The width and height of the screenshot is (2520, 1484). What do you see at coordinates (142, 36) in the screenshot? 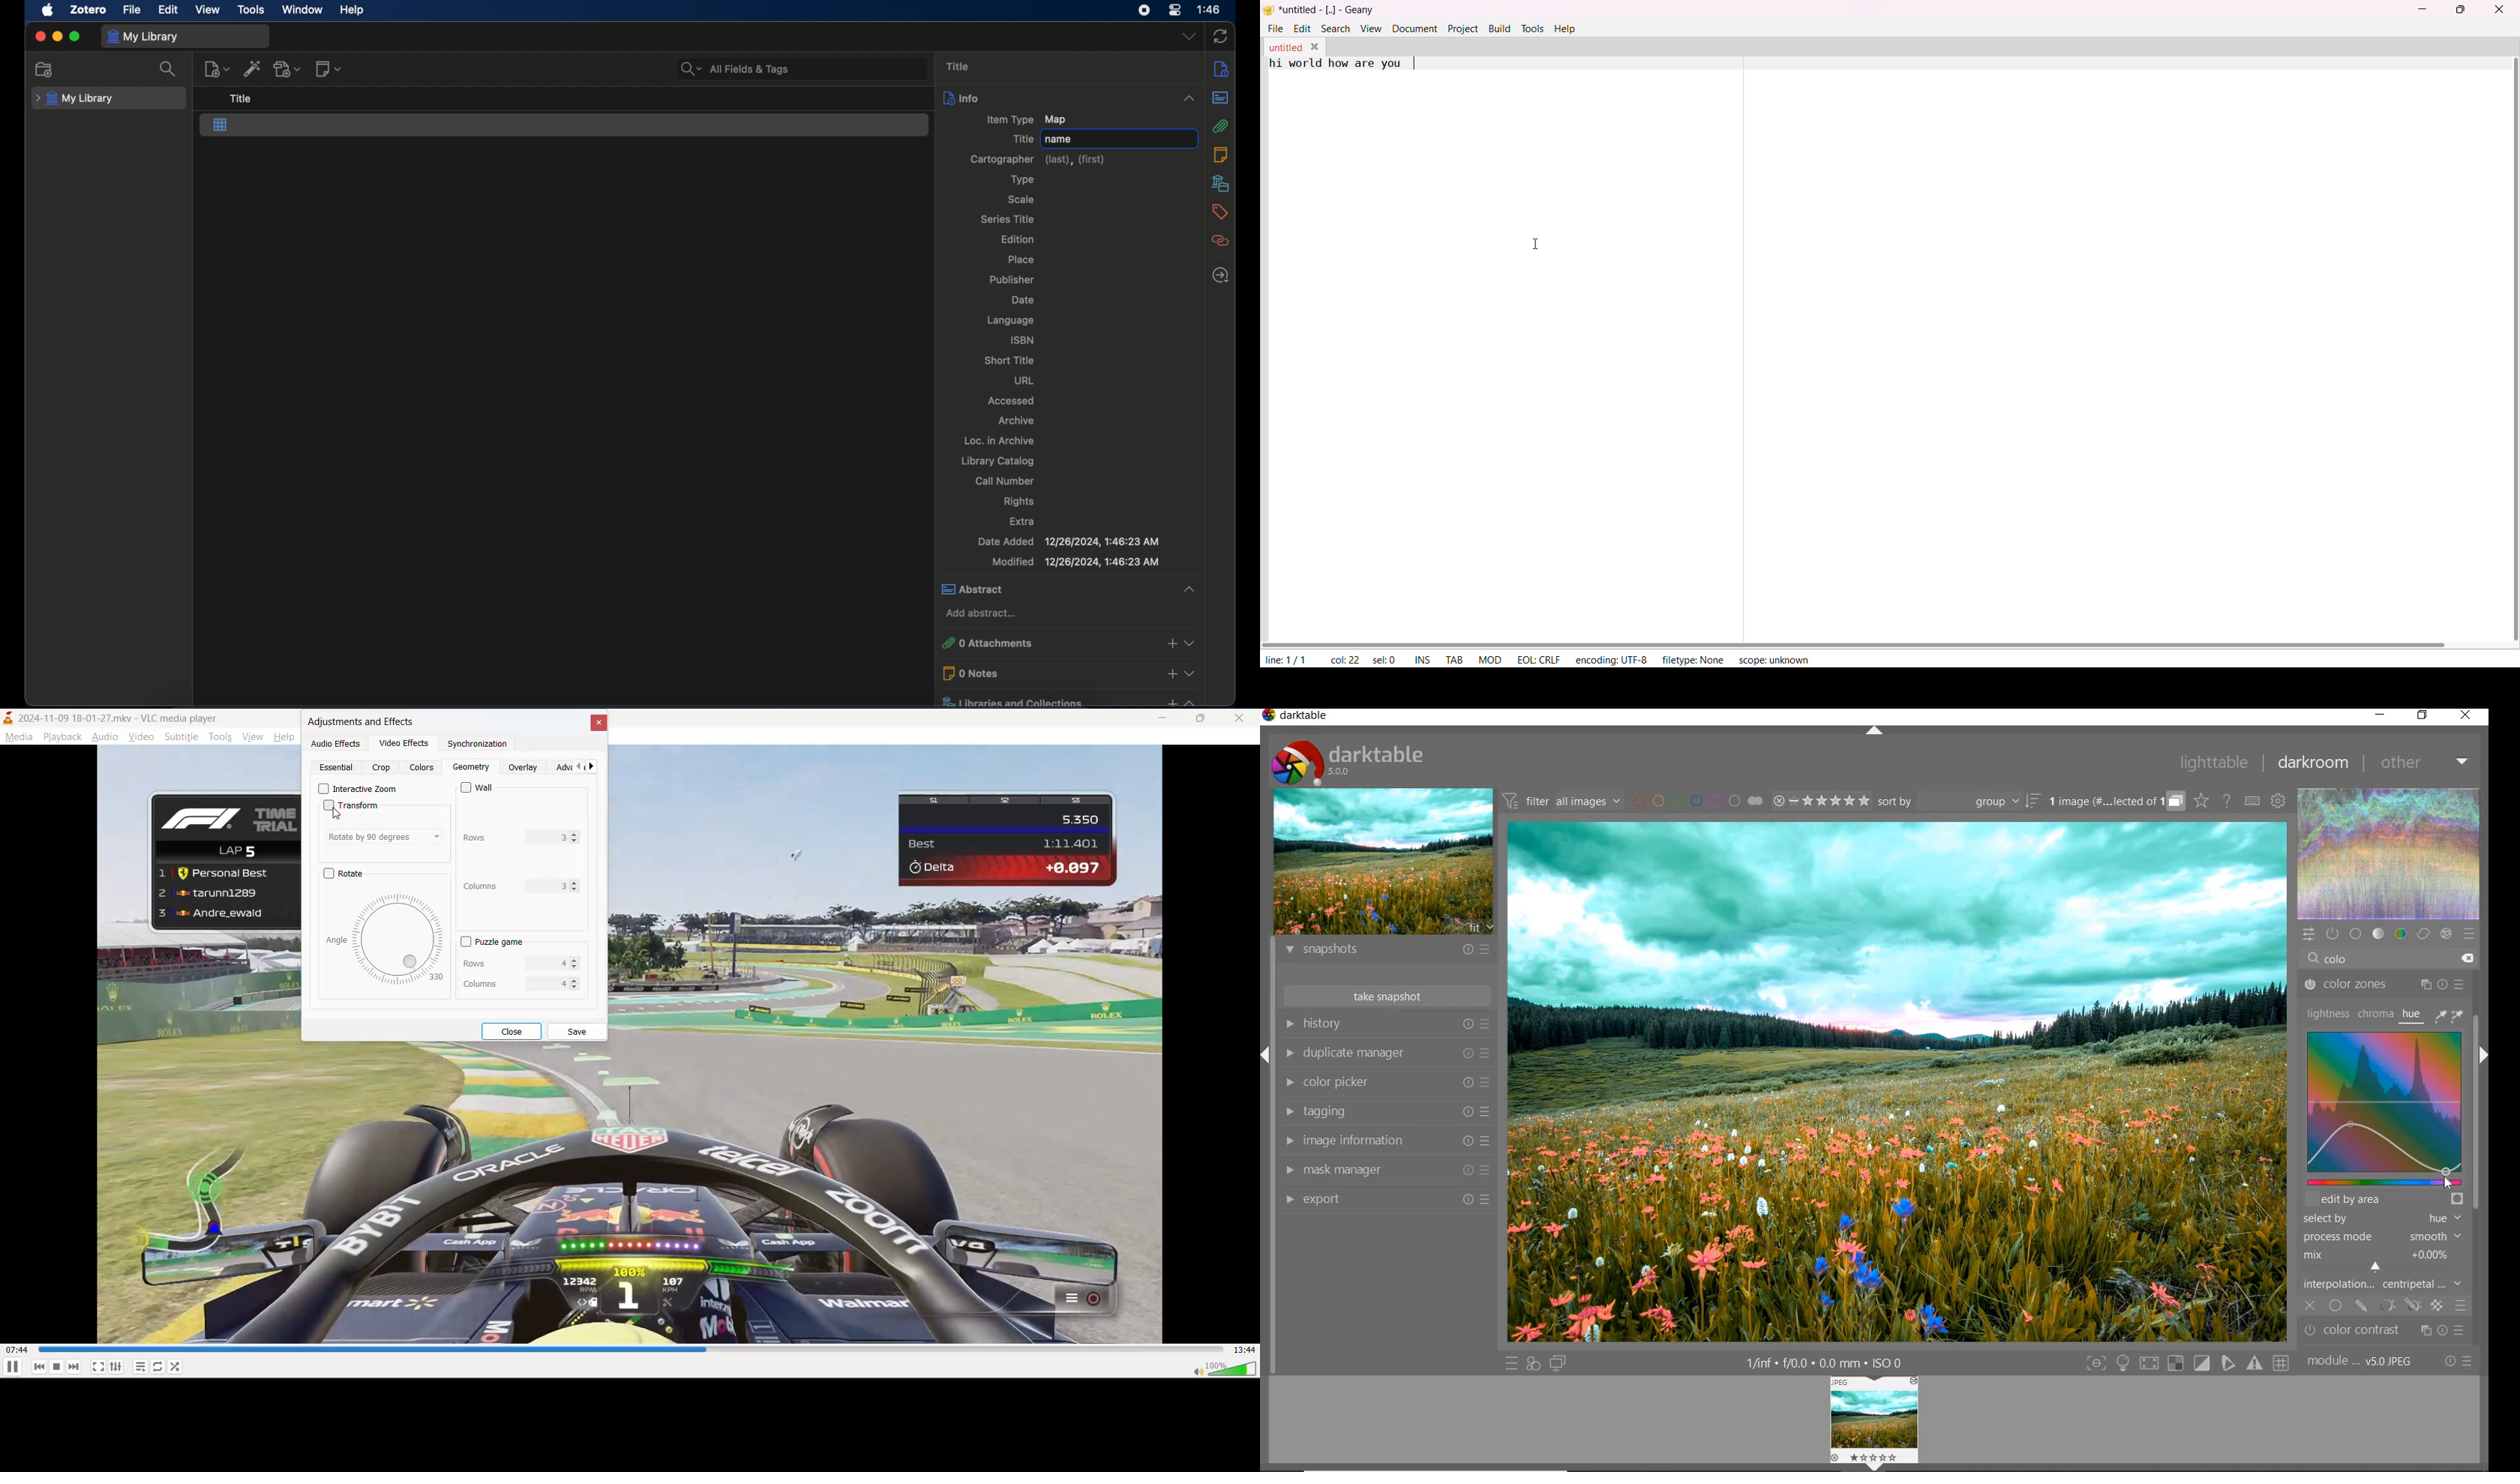
I see `my library` at bounding box center [142, 36].